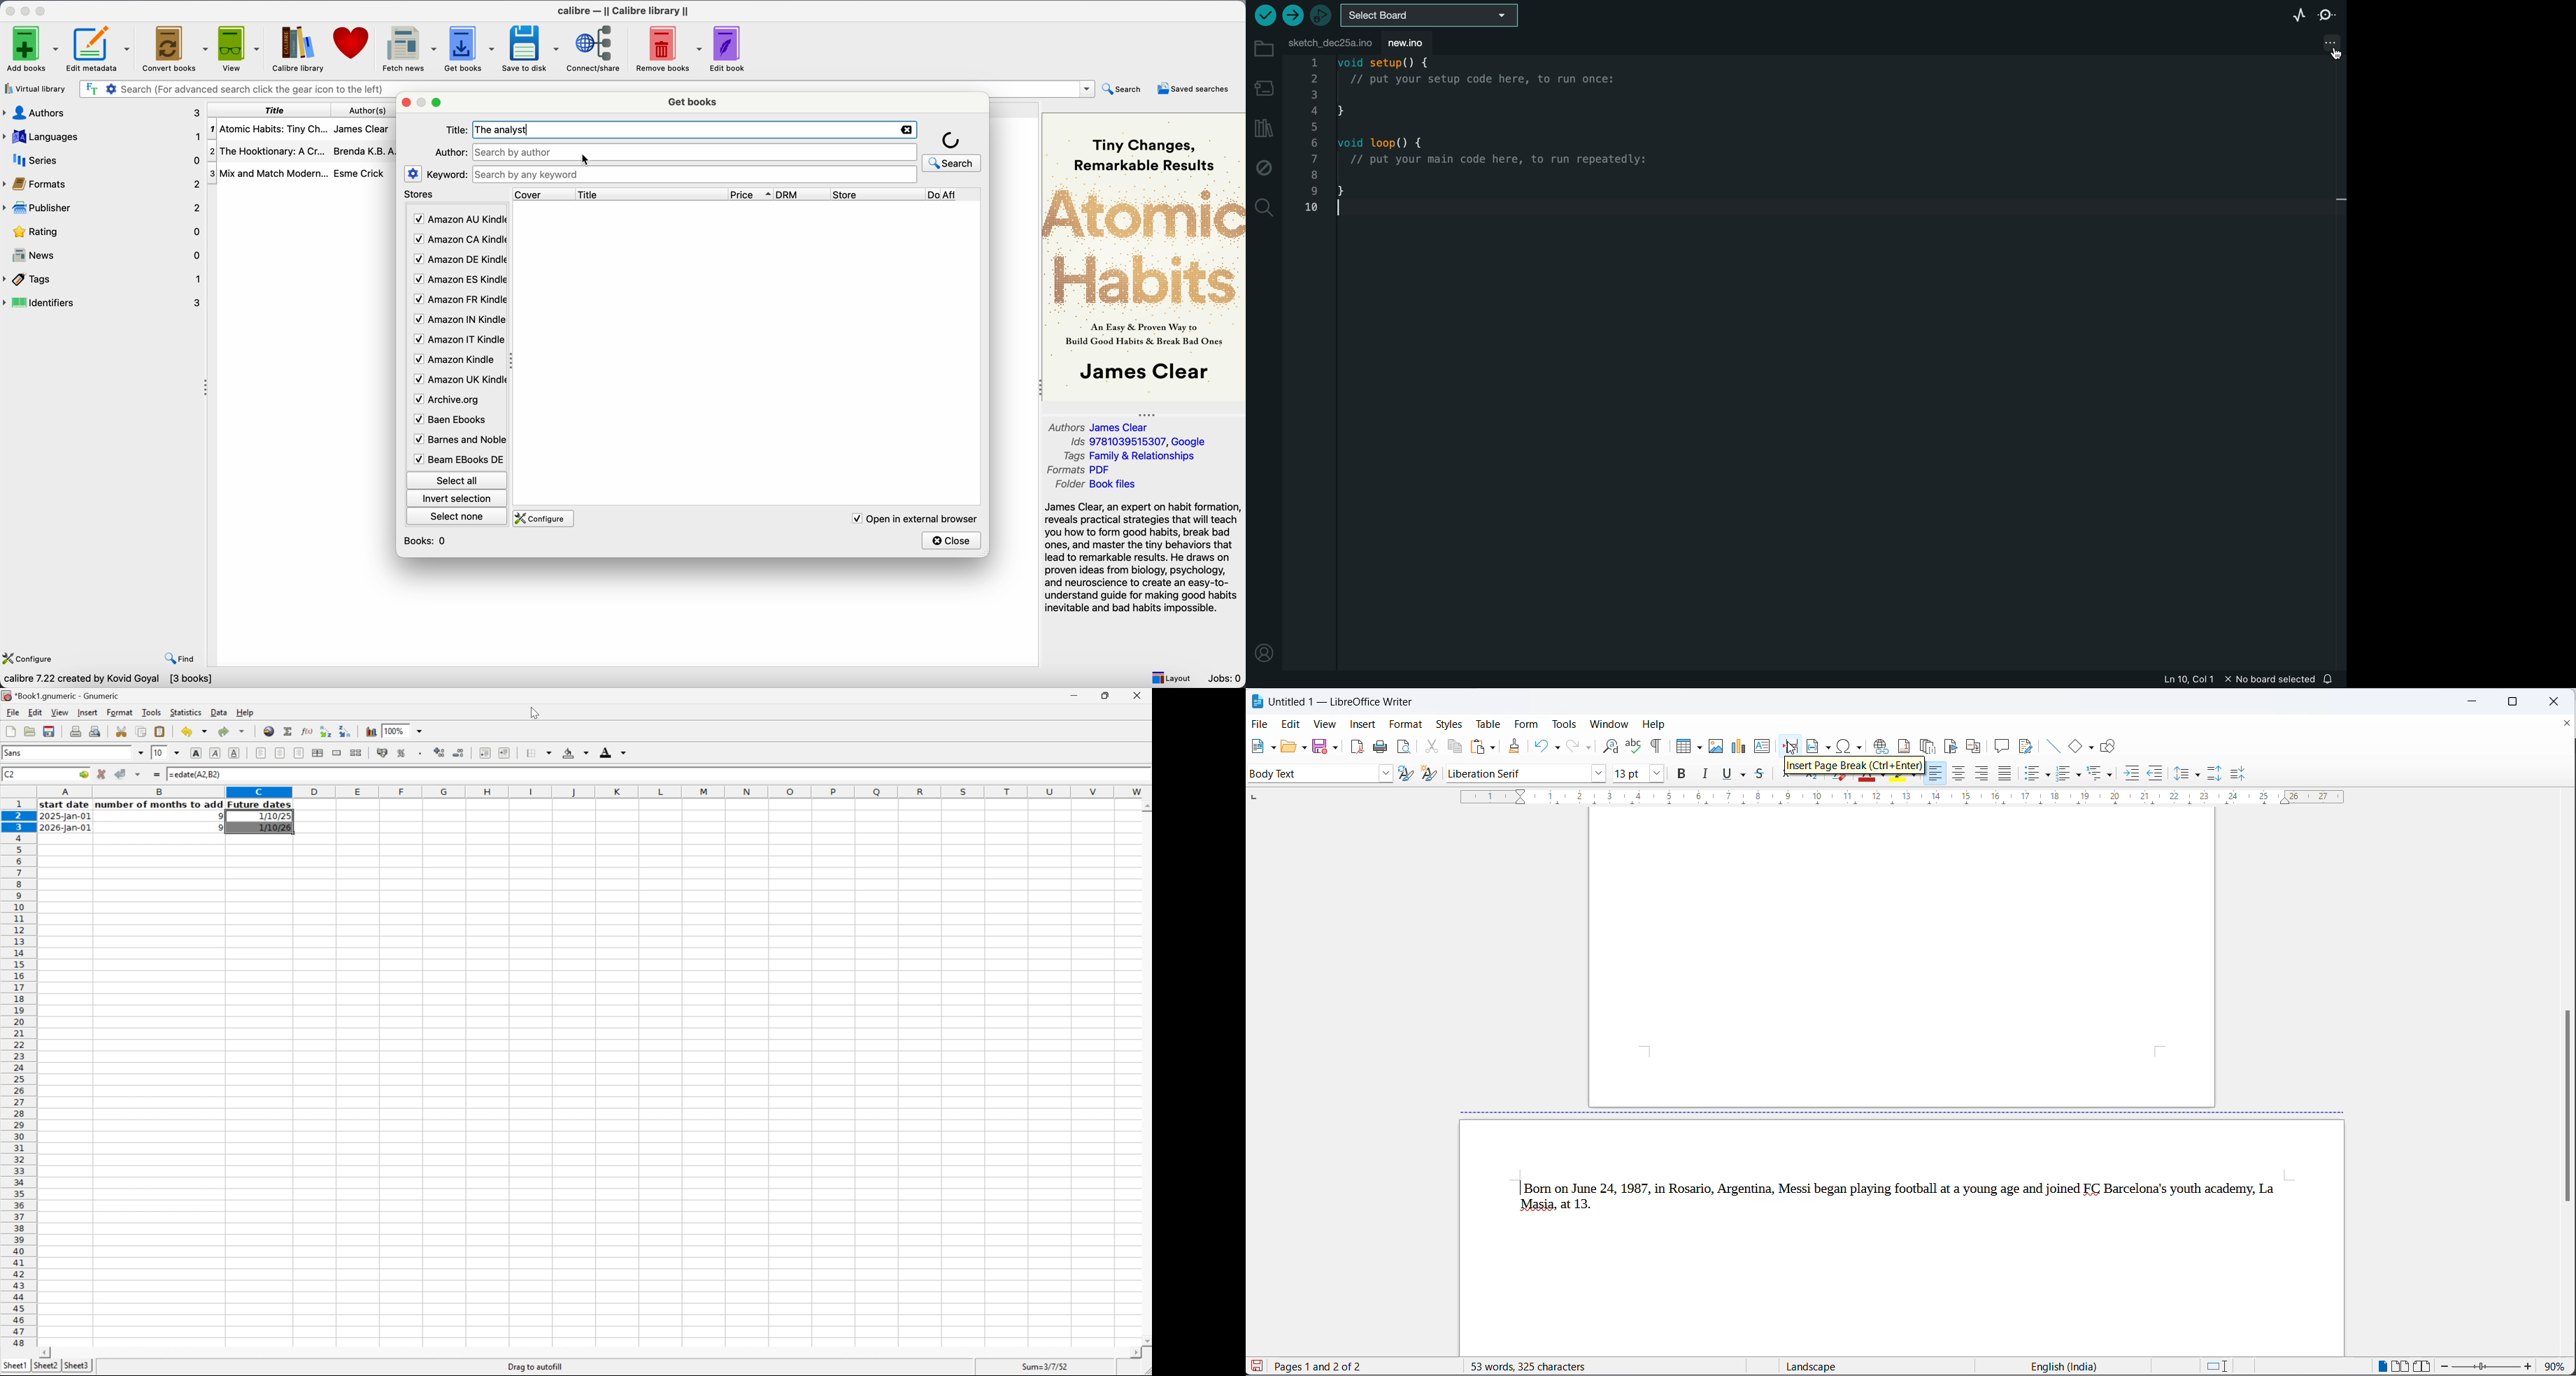 The height and width of the screenshot is (1400, 2576). I want to click on select none, so click(458, 519).